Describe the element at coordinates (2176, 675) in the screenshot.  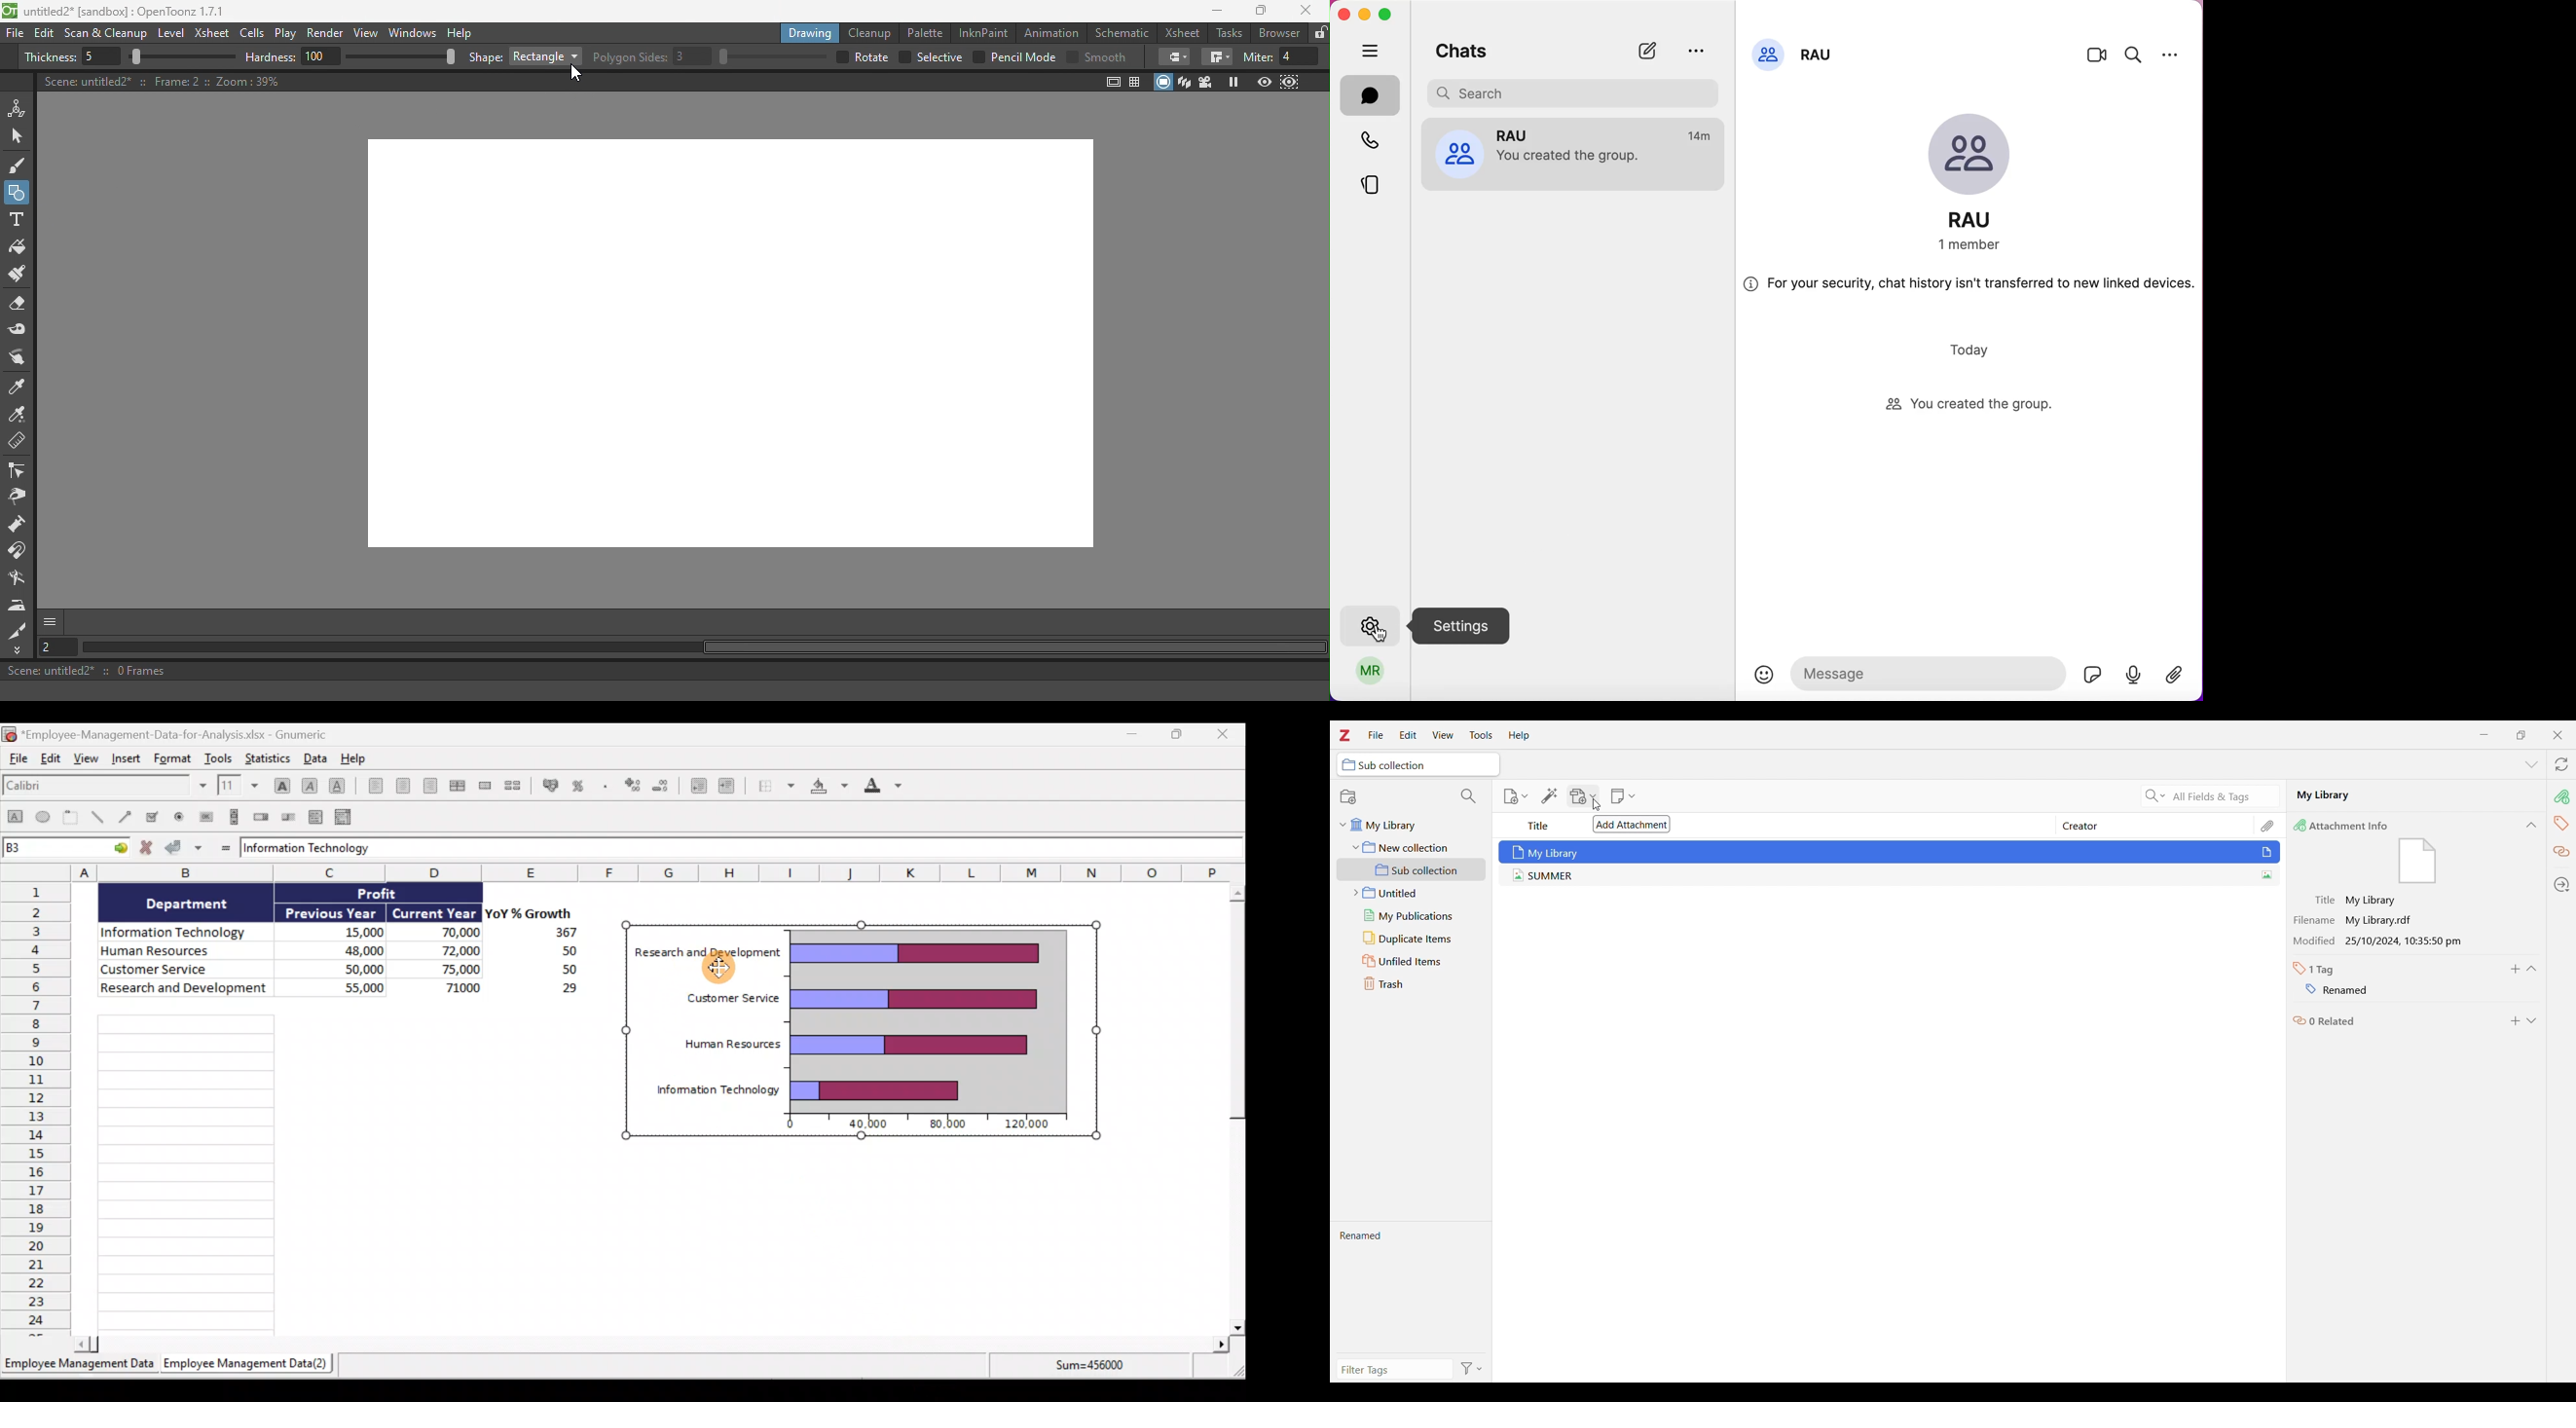
I see `attach` at that location.